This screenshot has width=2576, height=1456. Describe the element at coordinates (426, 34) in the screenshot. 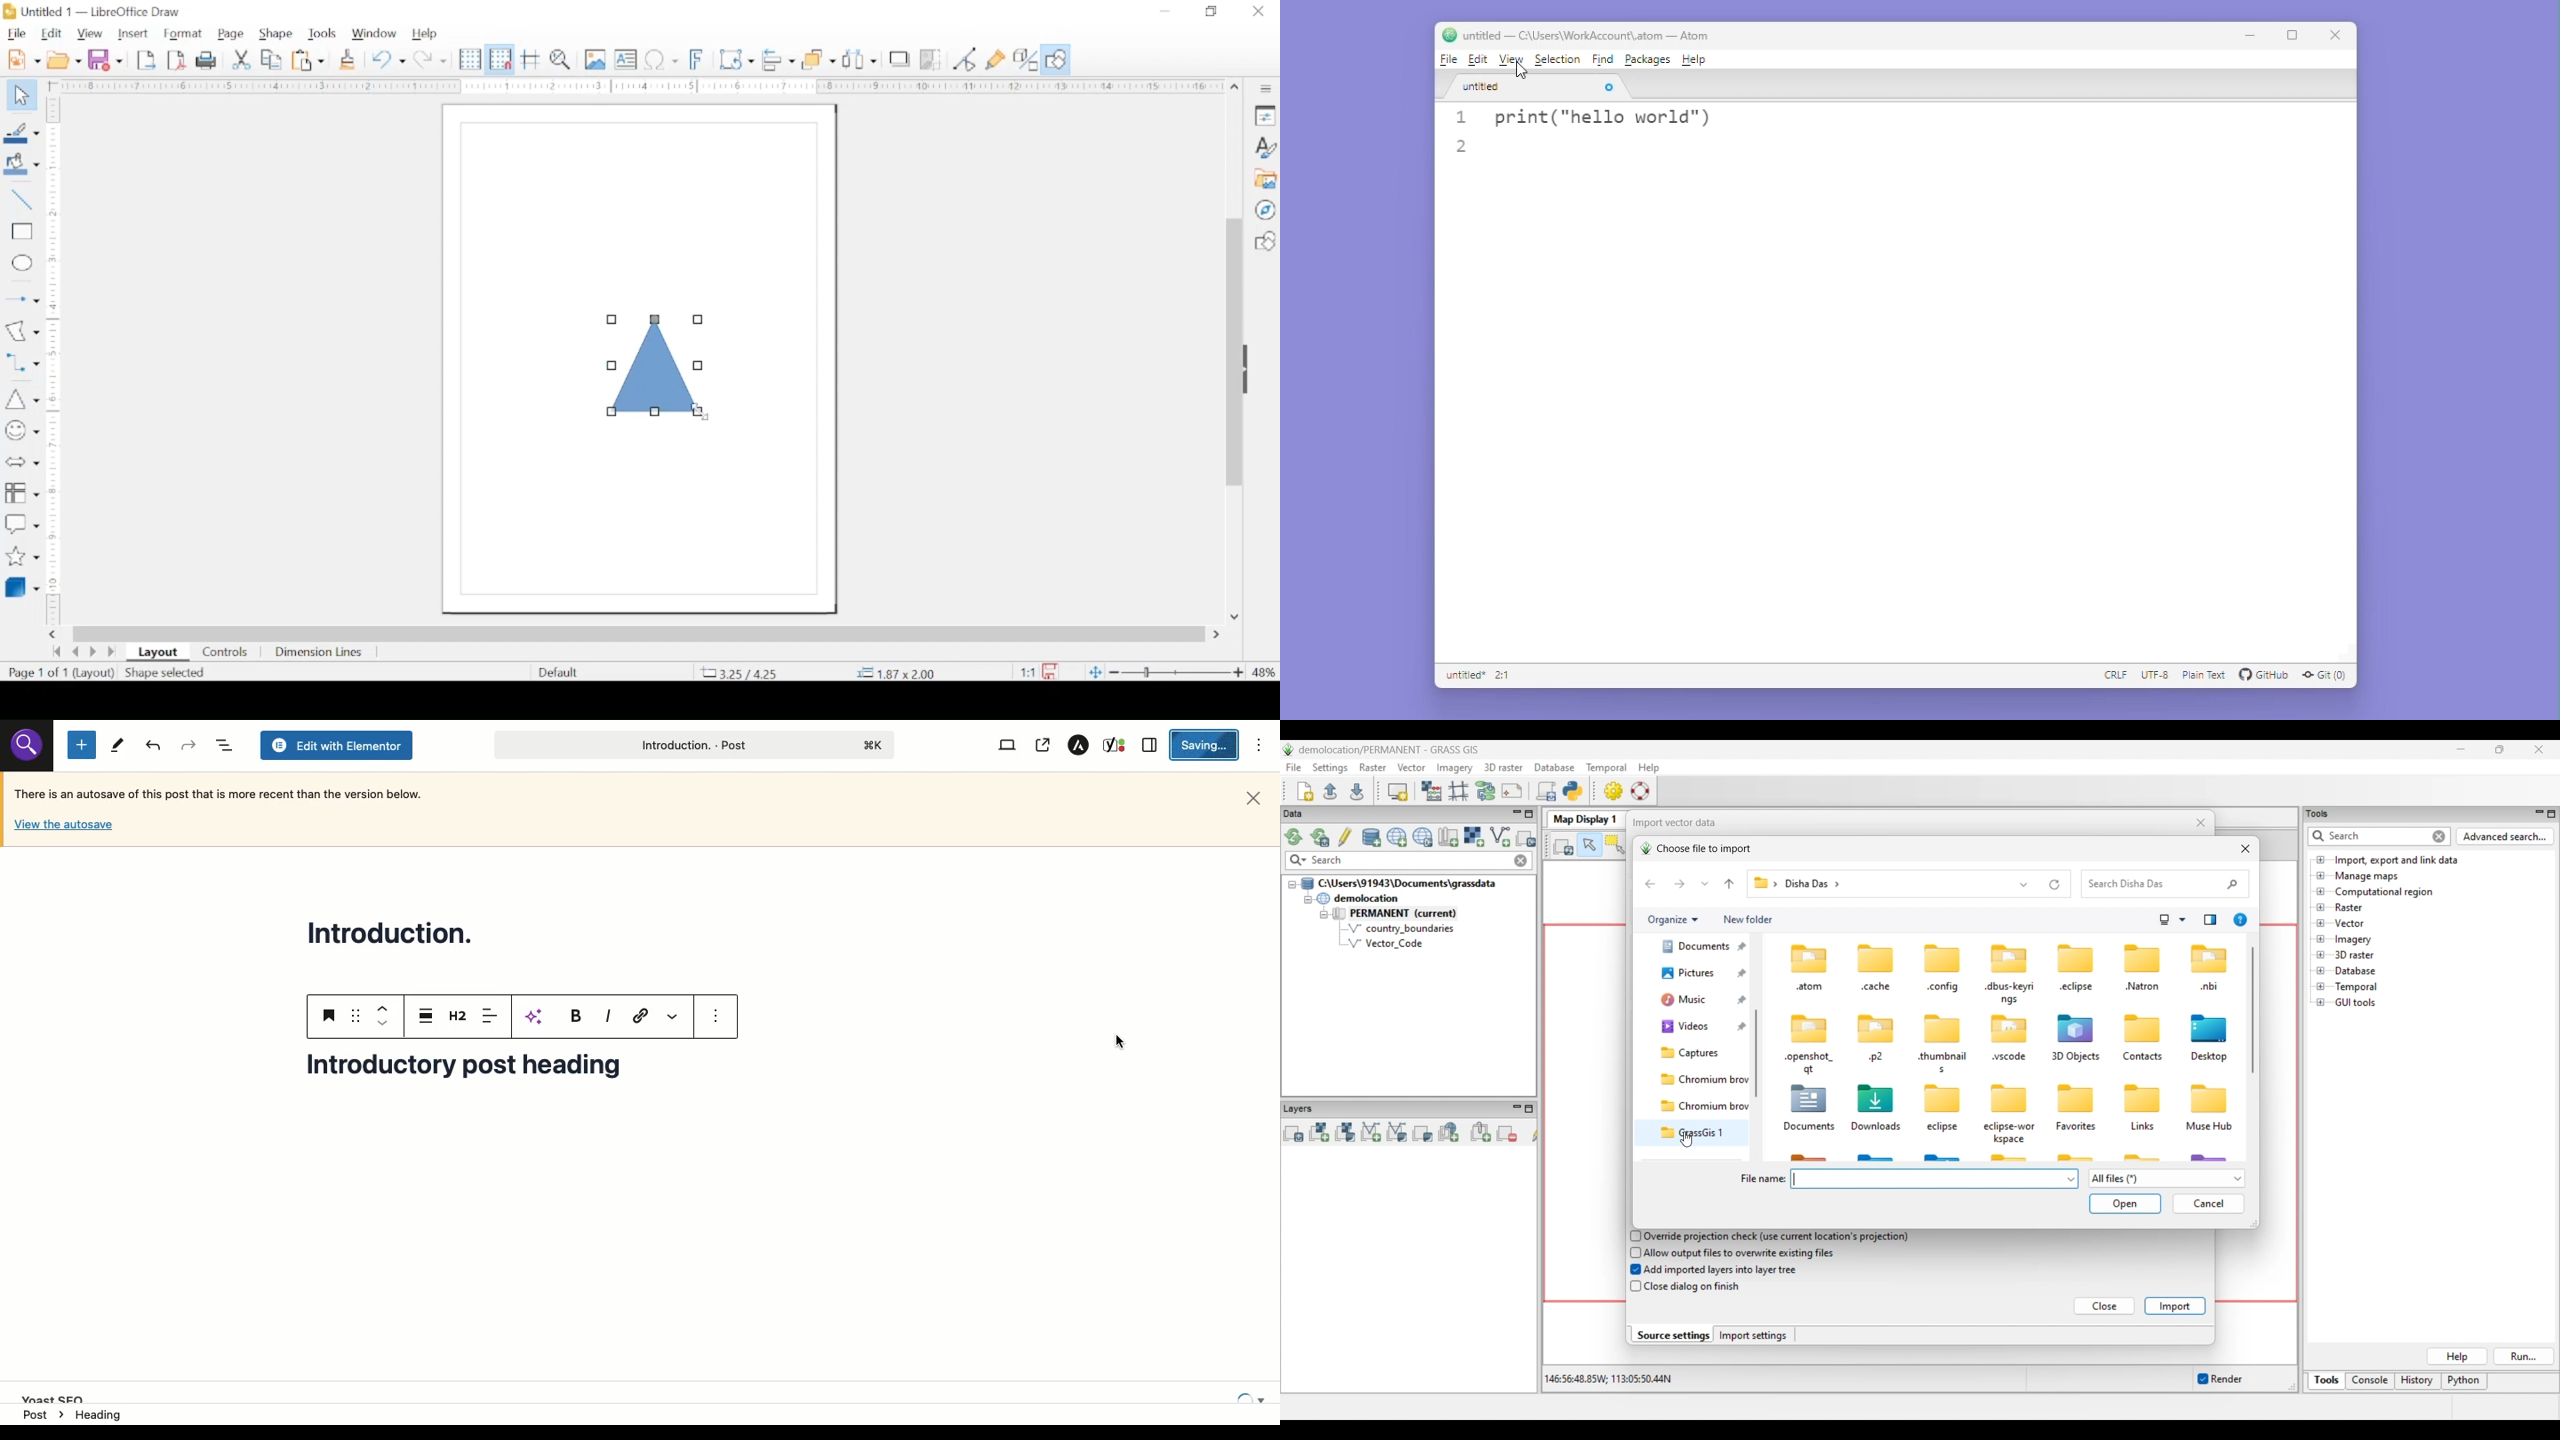

I see `help` at that location.